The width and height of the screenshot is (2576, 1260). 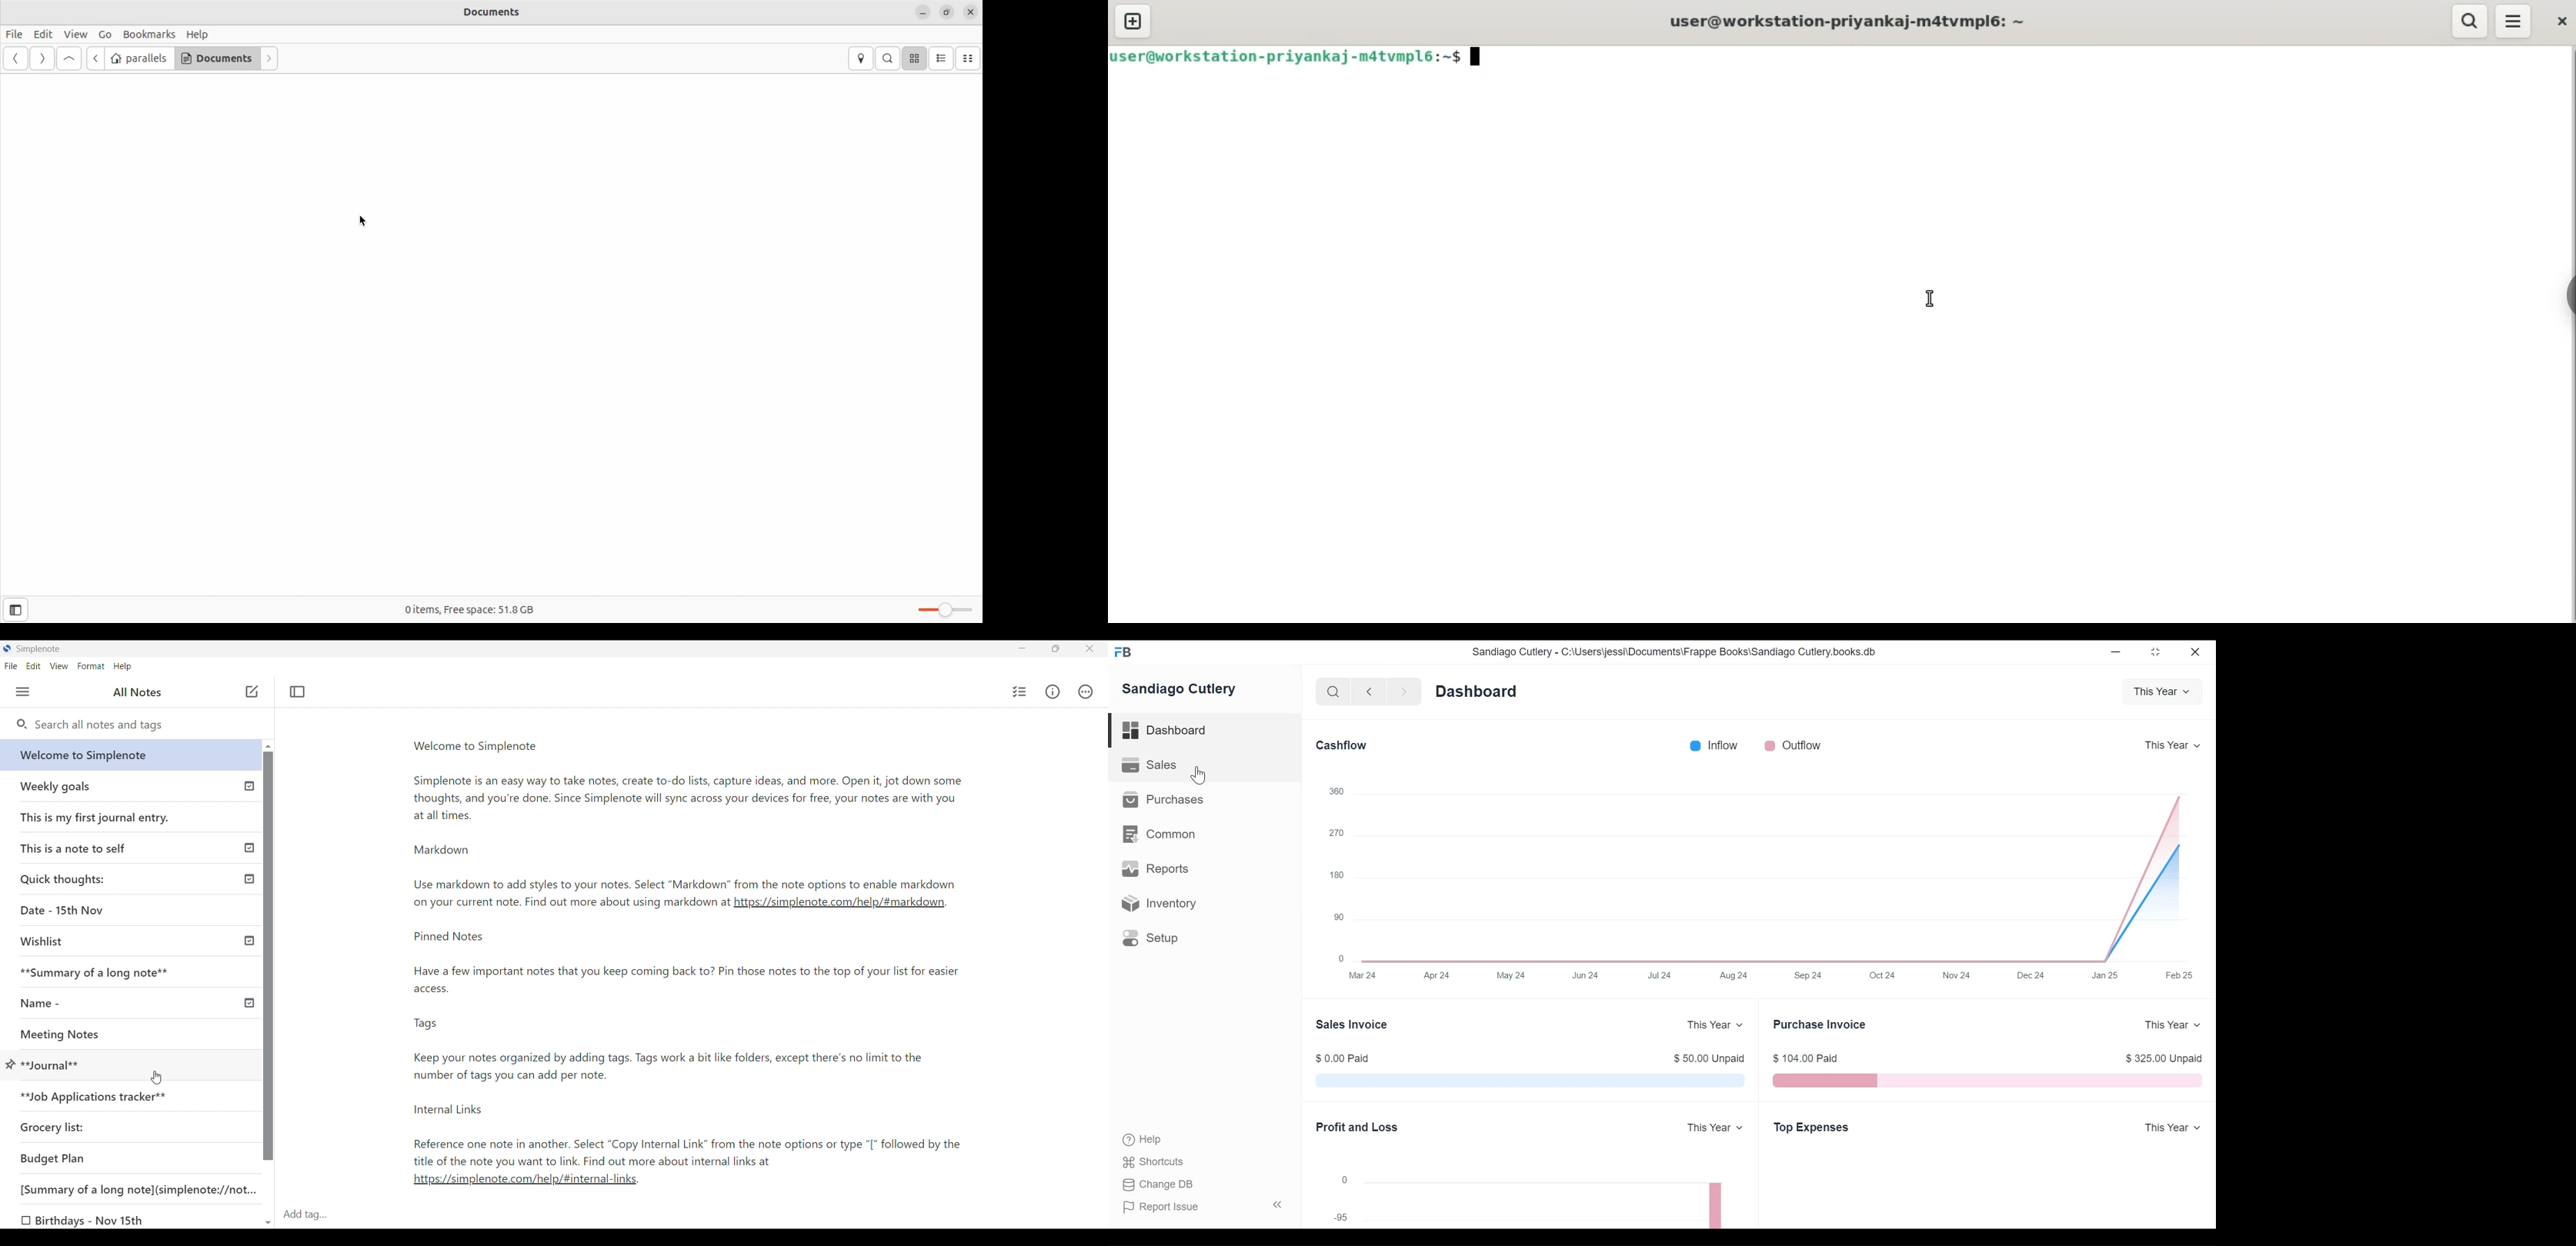 I want to click on Sandiago Cutlery, so click(x=1181, y=688).